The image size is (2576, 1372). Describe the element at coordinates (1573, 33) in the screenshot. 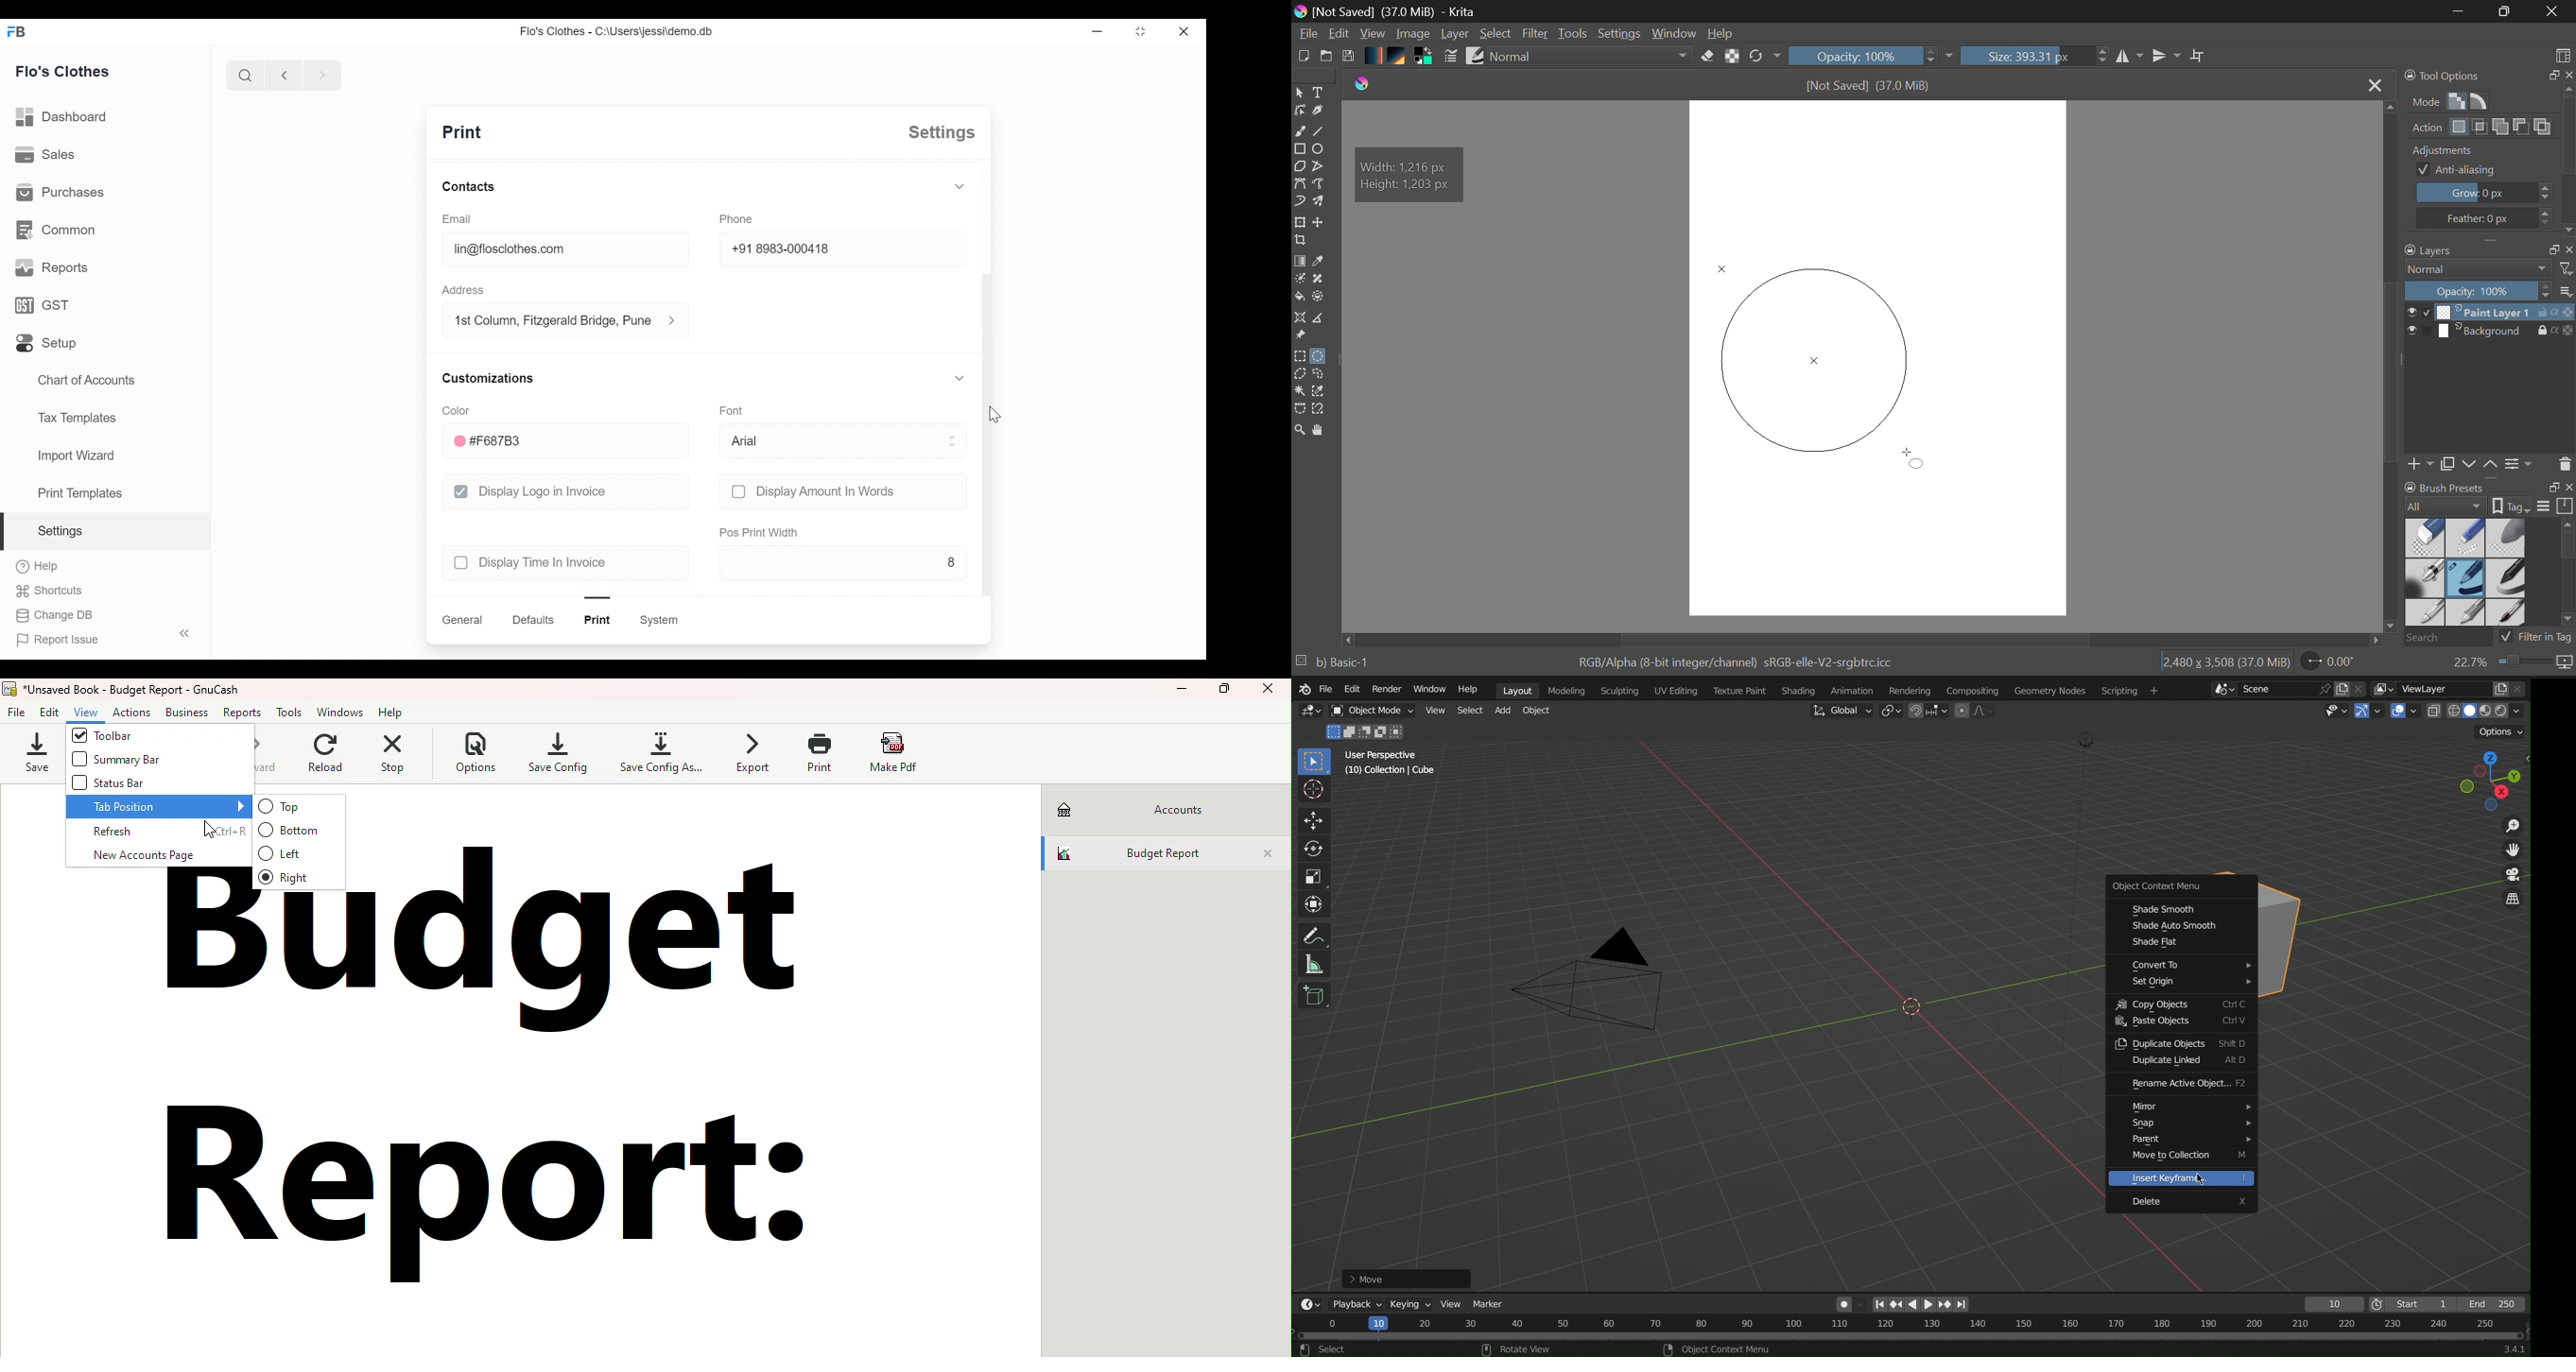

I see `Tools` at that location.